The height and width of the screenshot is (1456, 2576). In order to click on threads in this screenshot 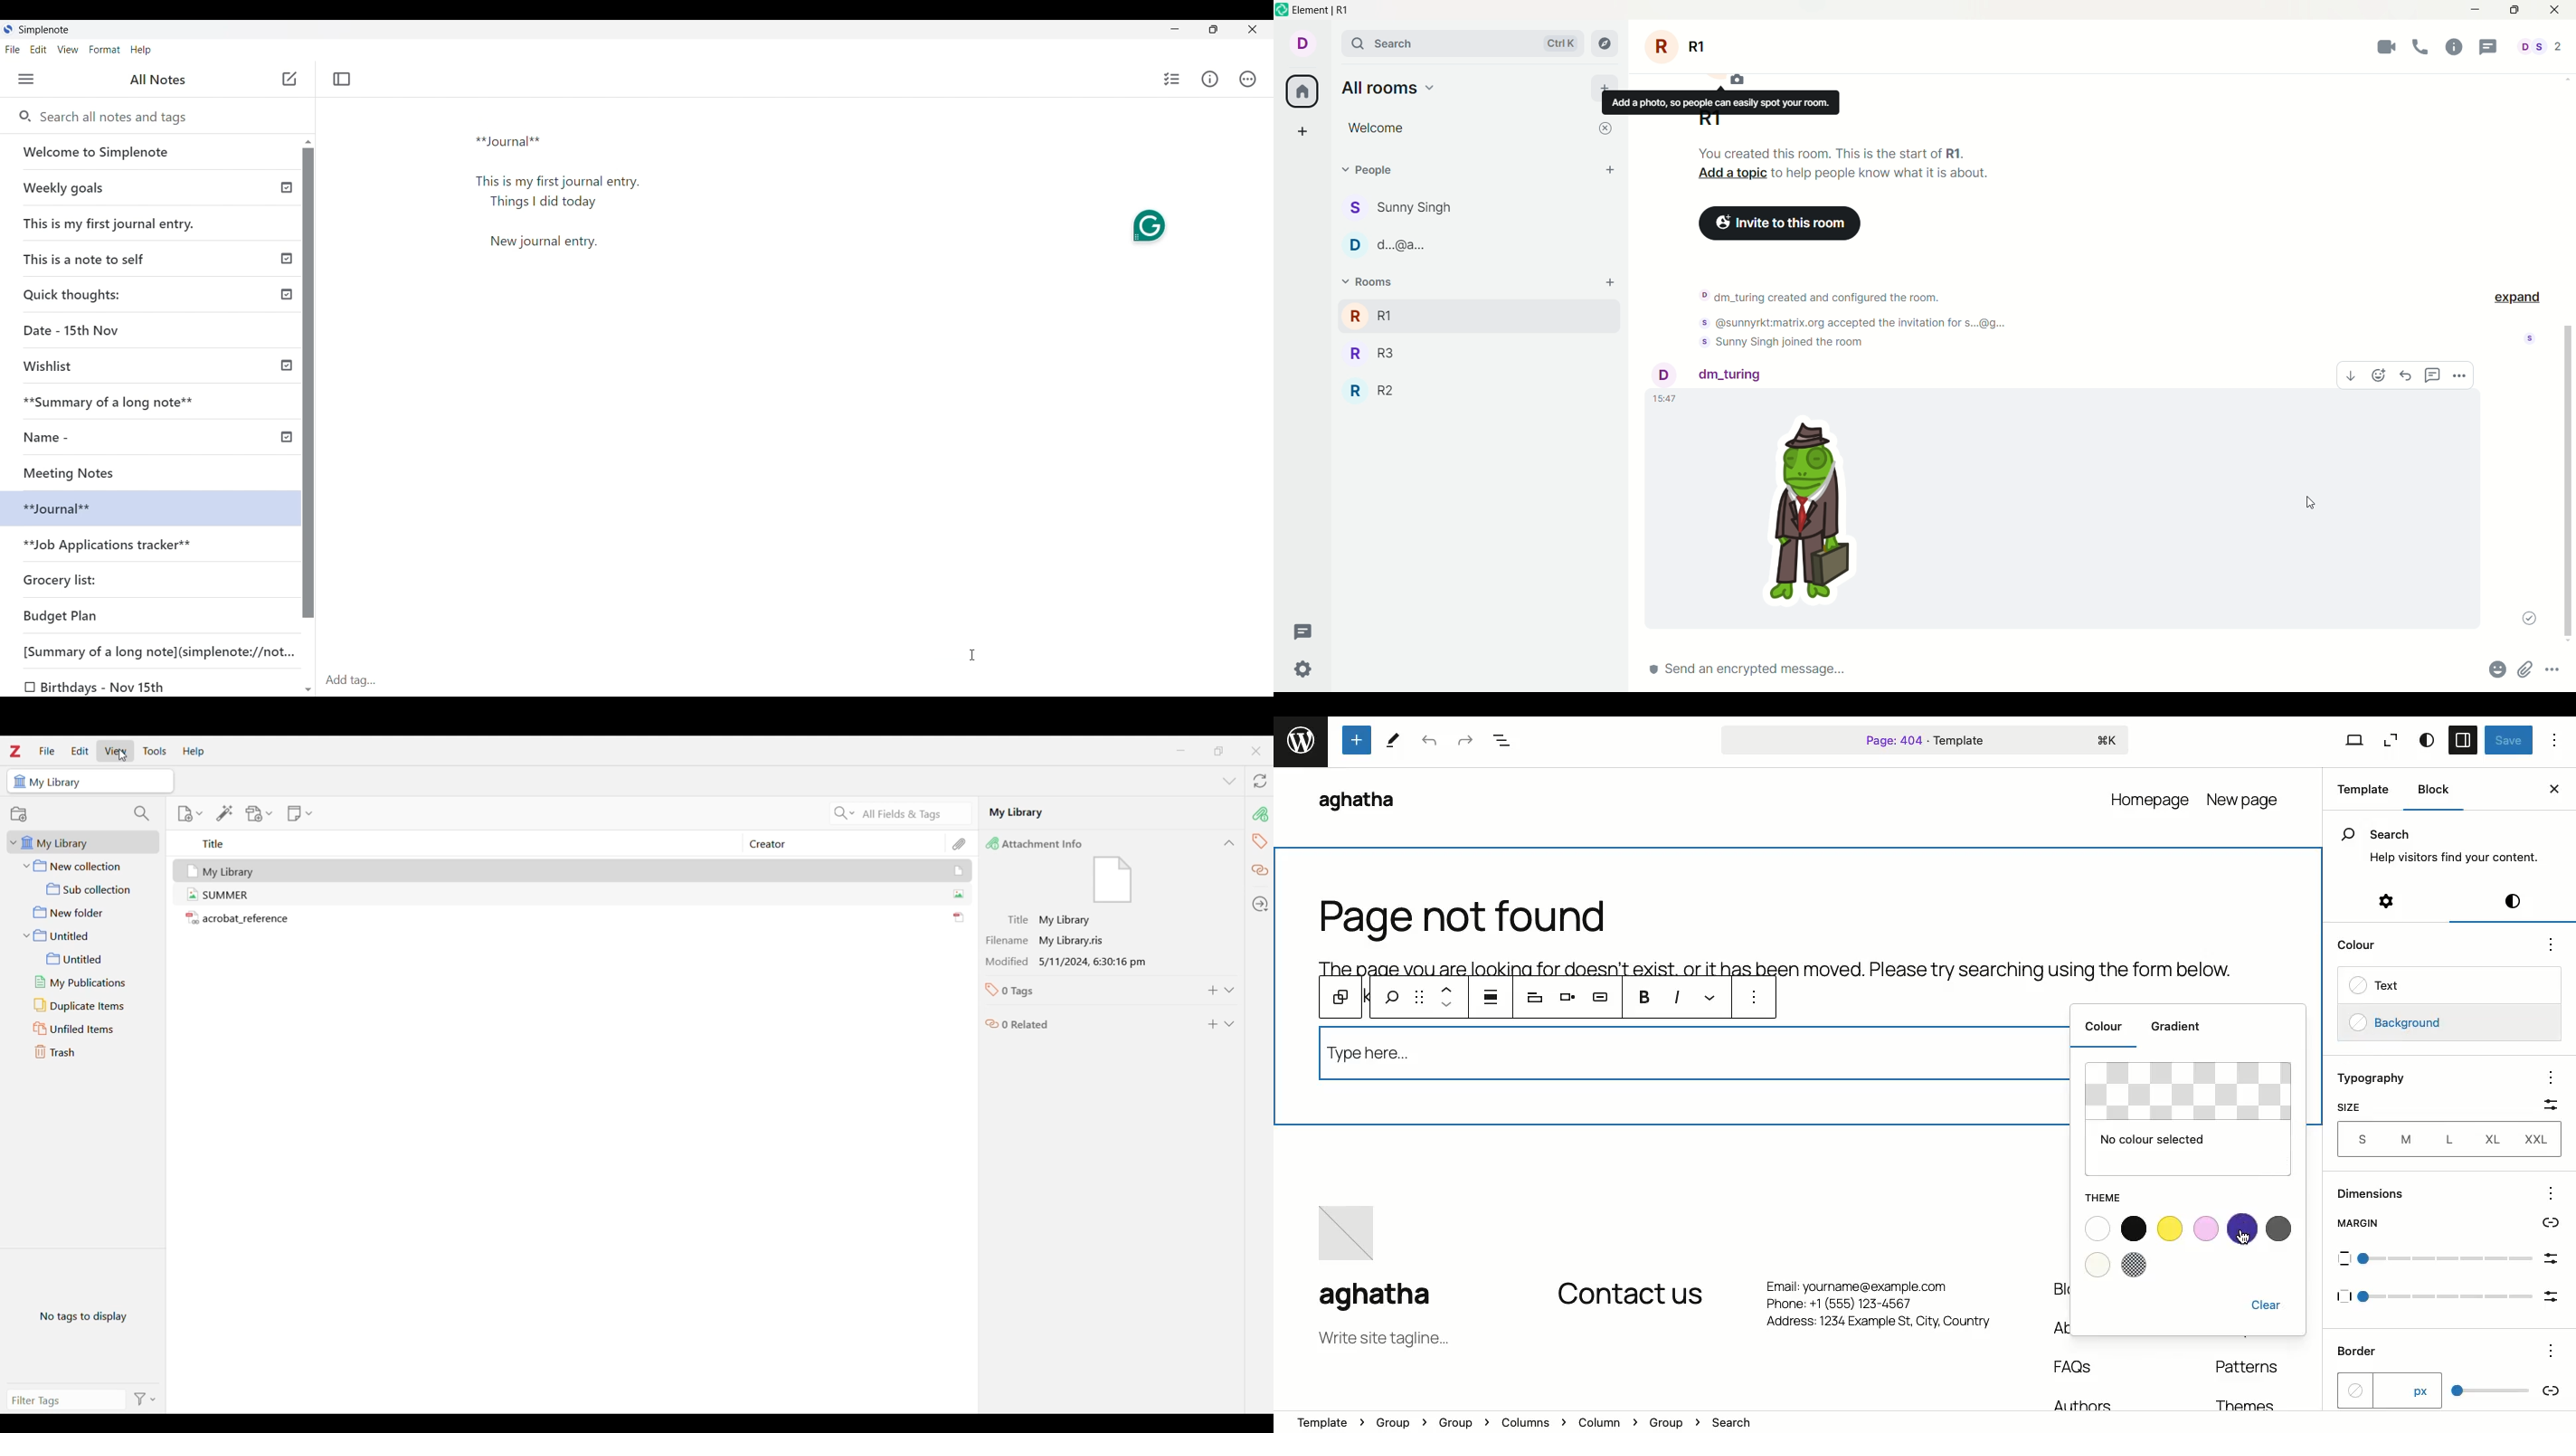, I will do `click(2433, 375)`.